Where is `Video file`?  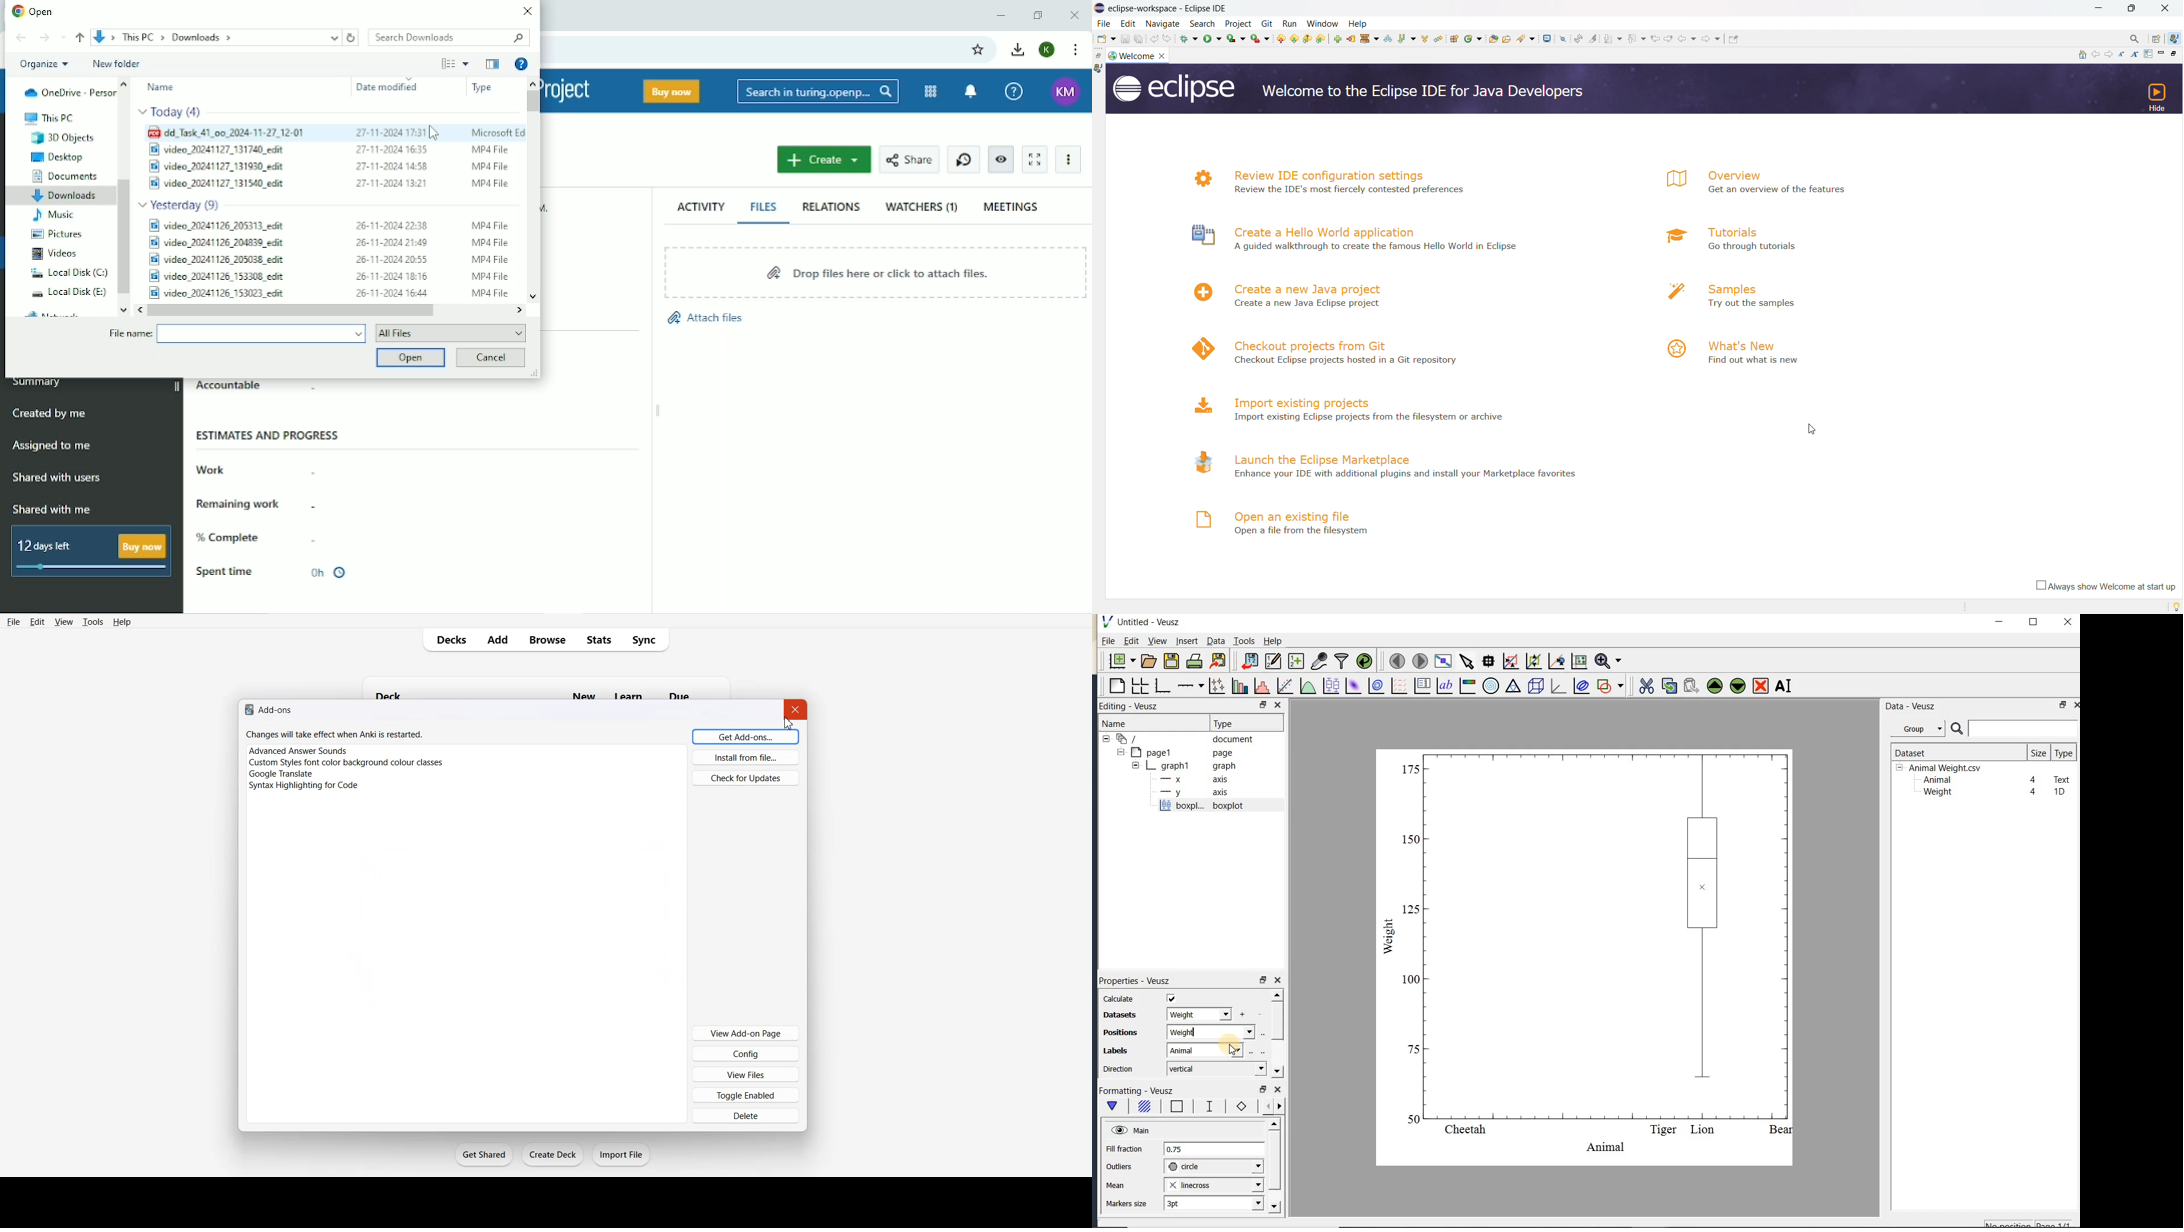
Video file is located at coordinates (330, 224).